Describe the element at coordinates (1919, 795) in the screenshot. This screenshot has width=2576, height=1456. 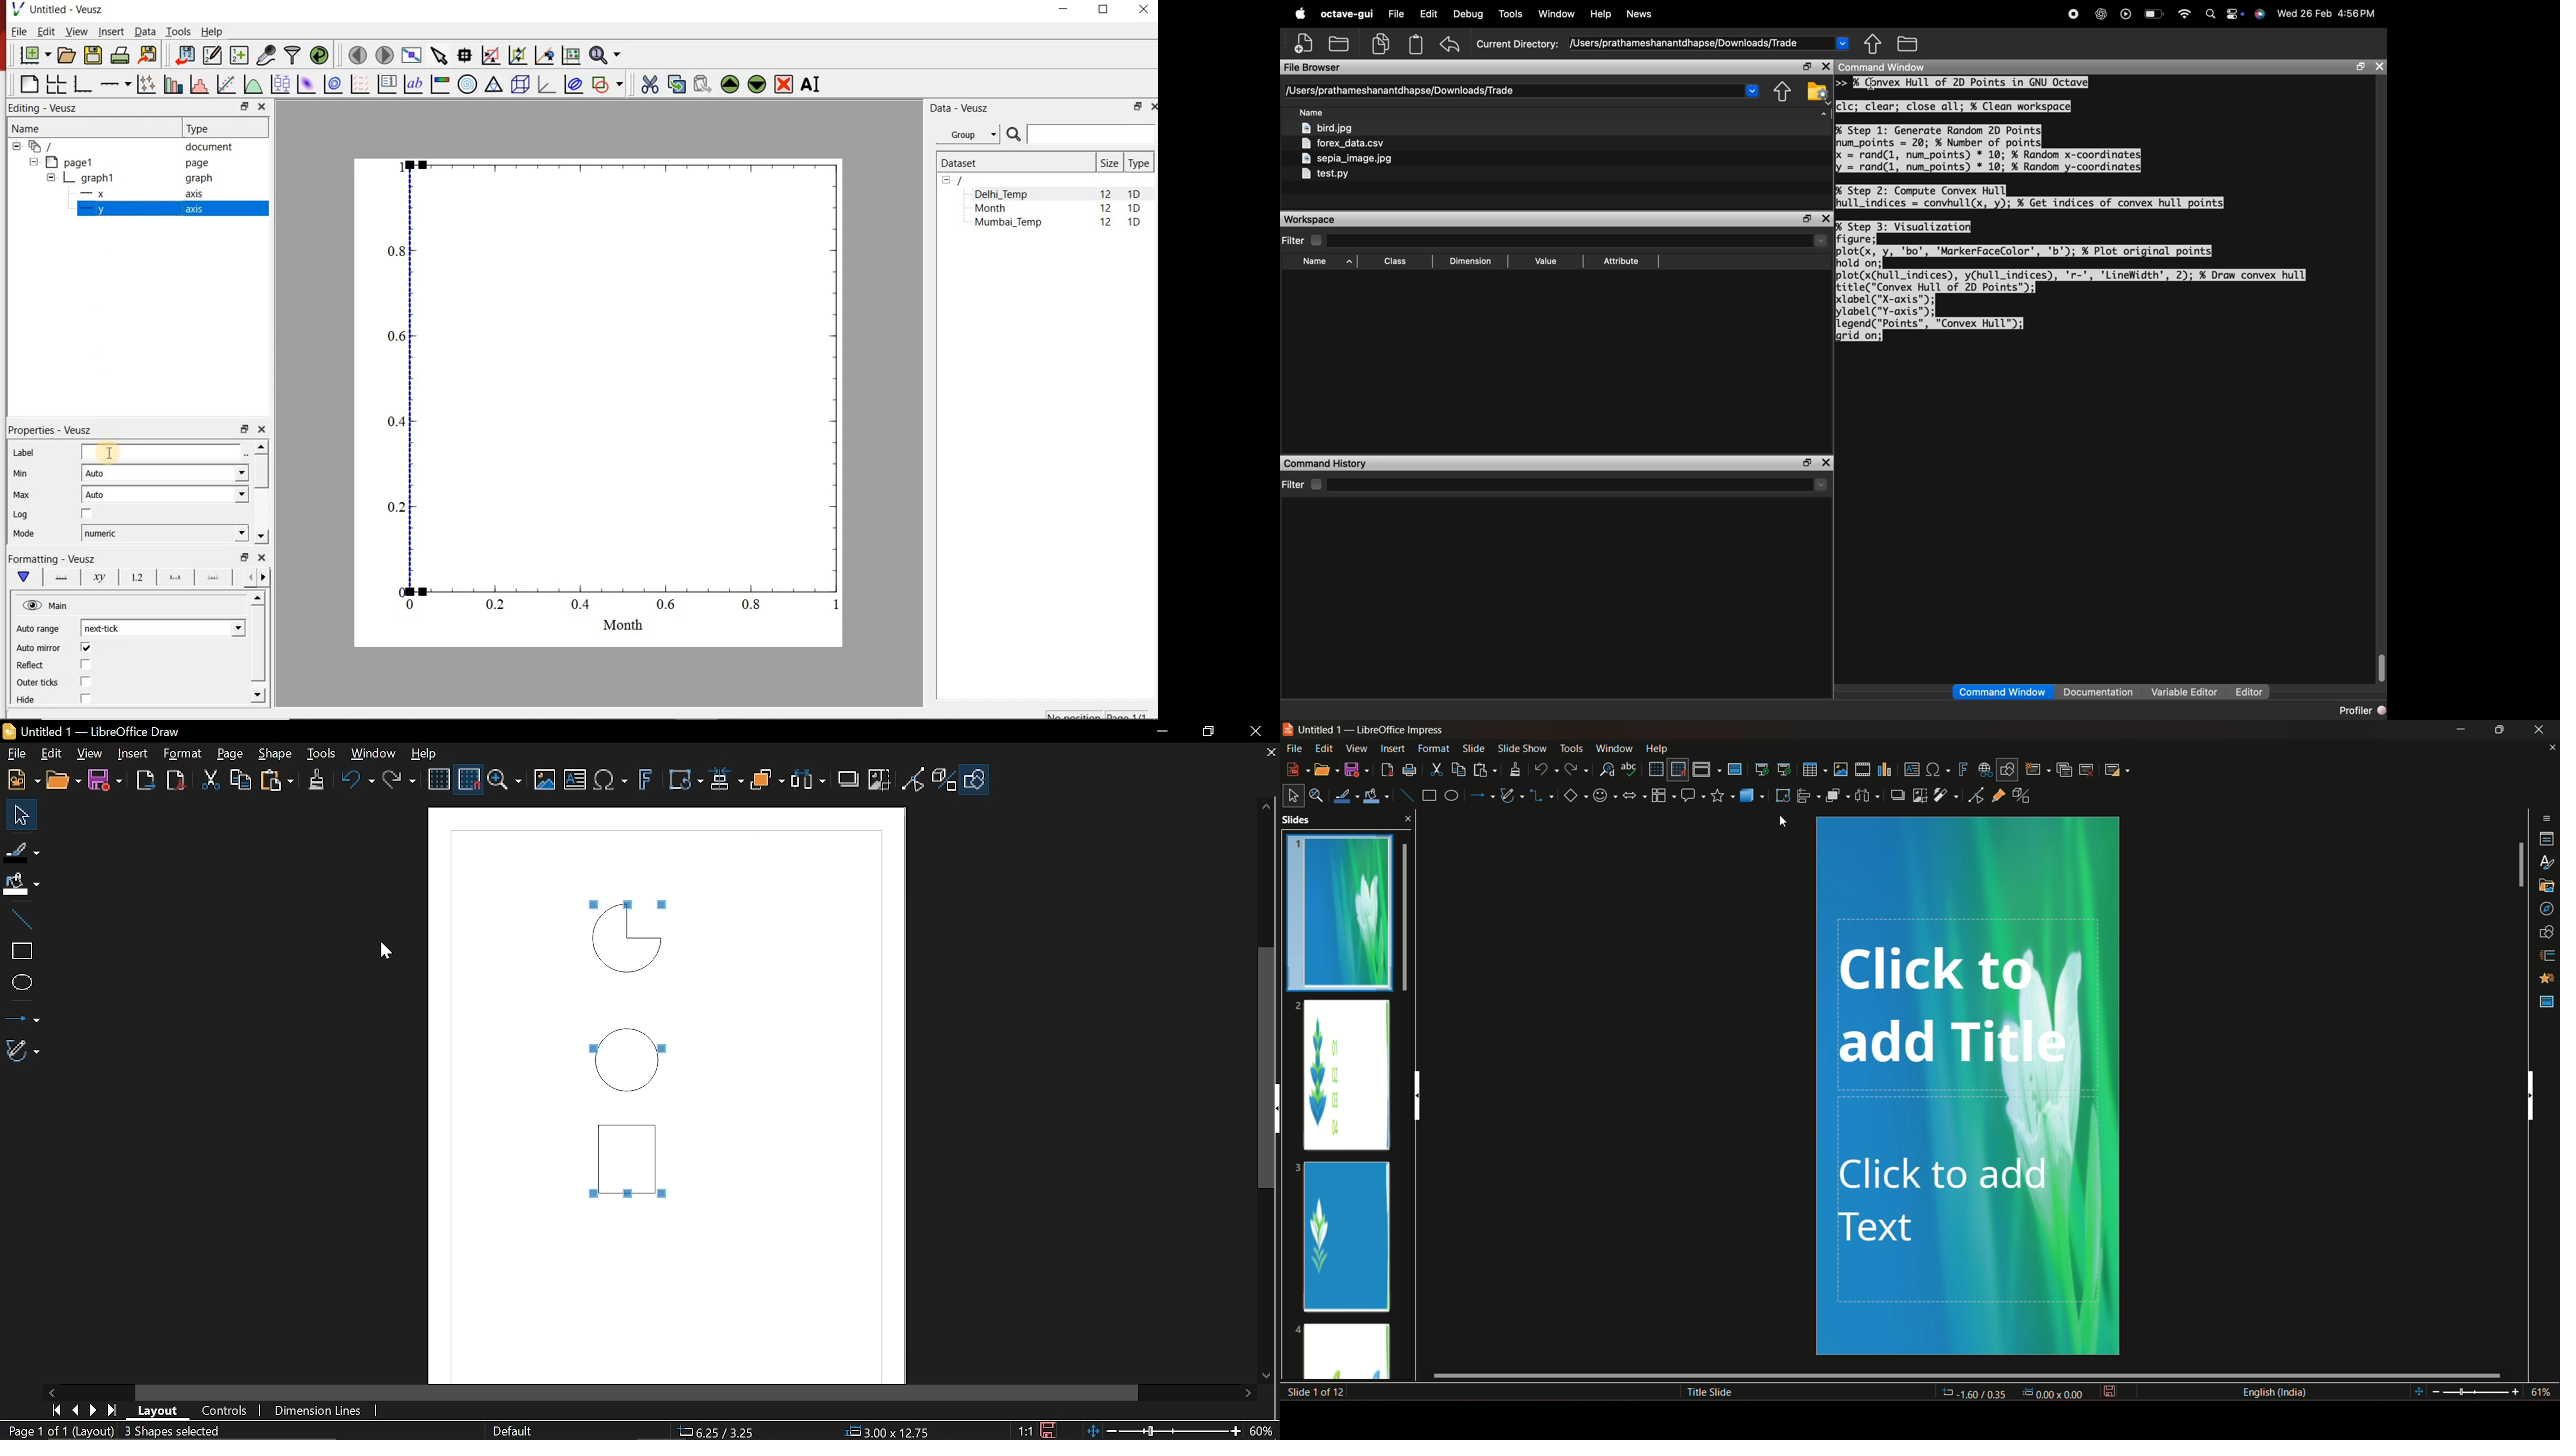
I see `crop image` at that location.